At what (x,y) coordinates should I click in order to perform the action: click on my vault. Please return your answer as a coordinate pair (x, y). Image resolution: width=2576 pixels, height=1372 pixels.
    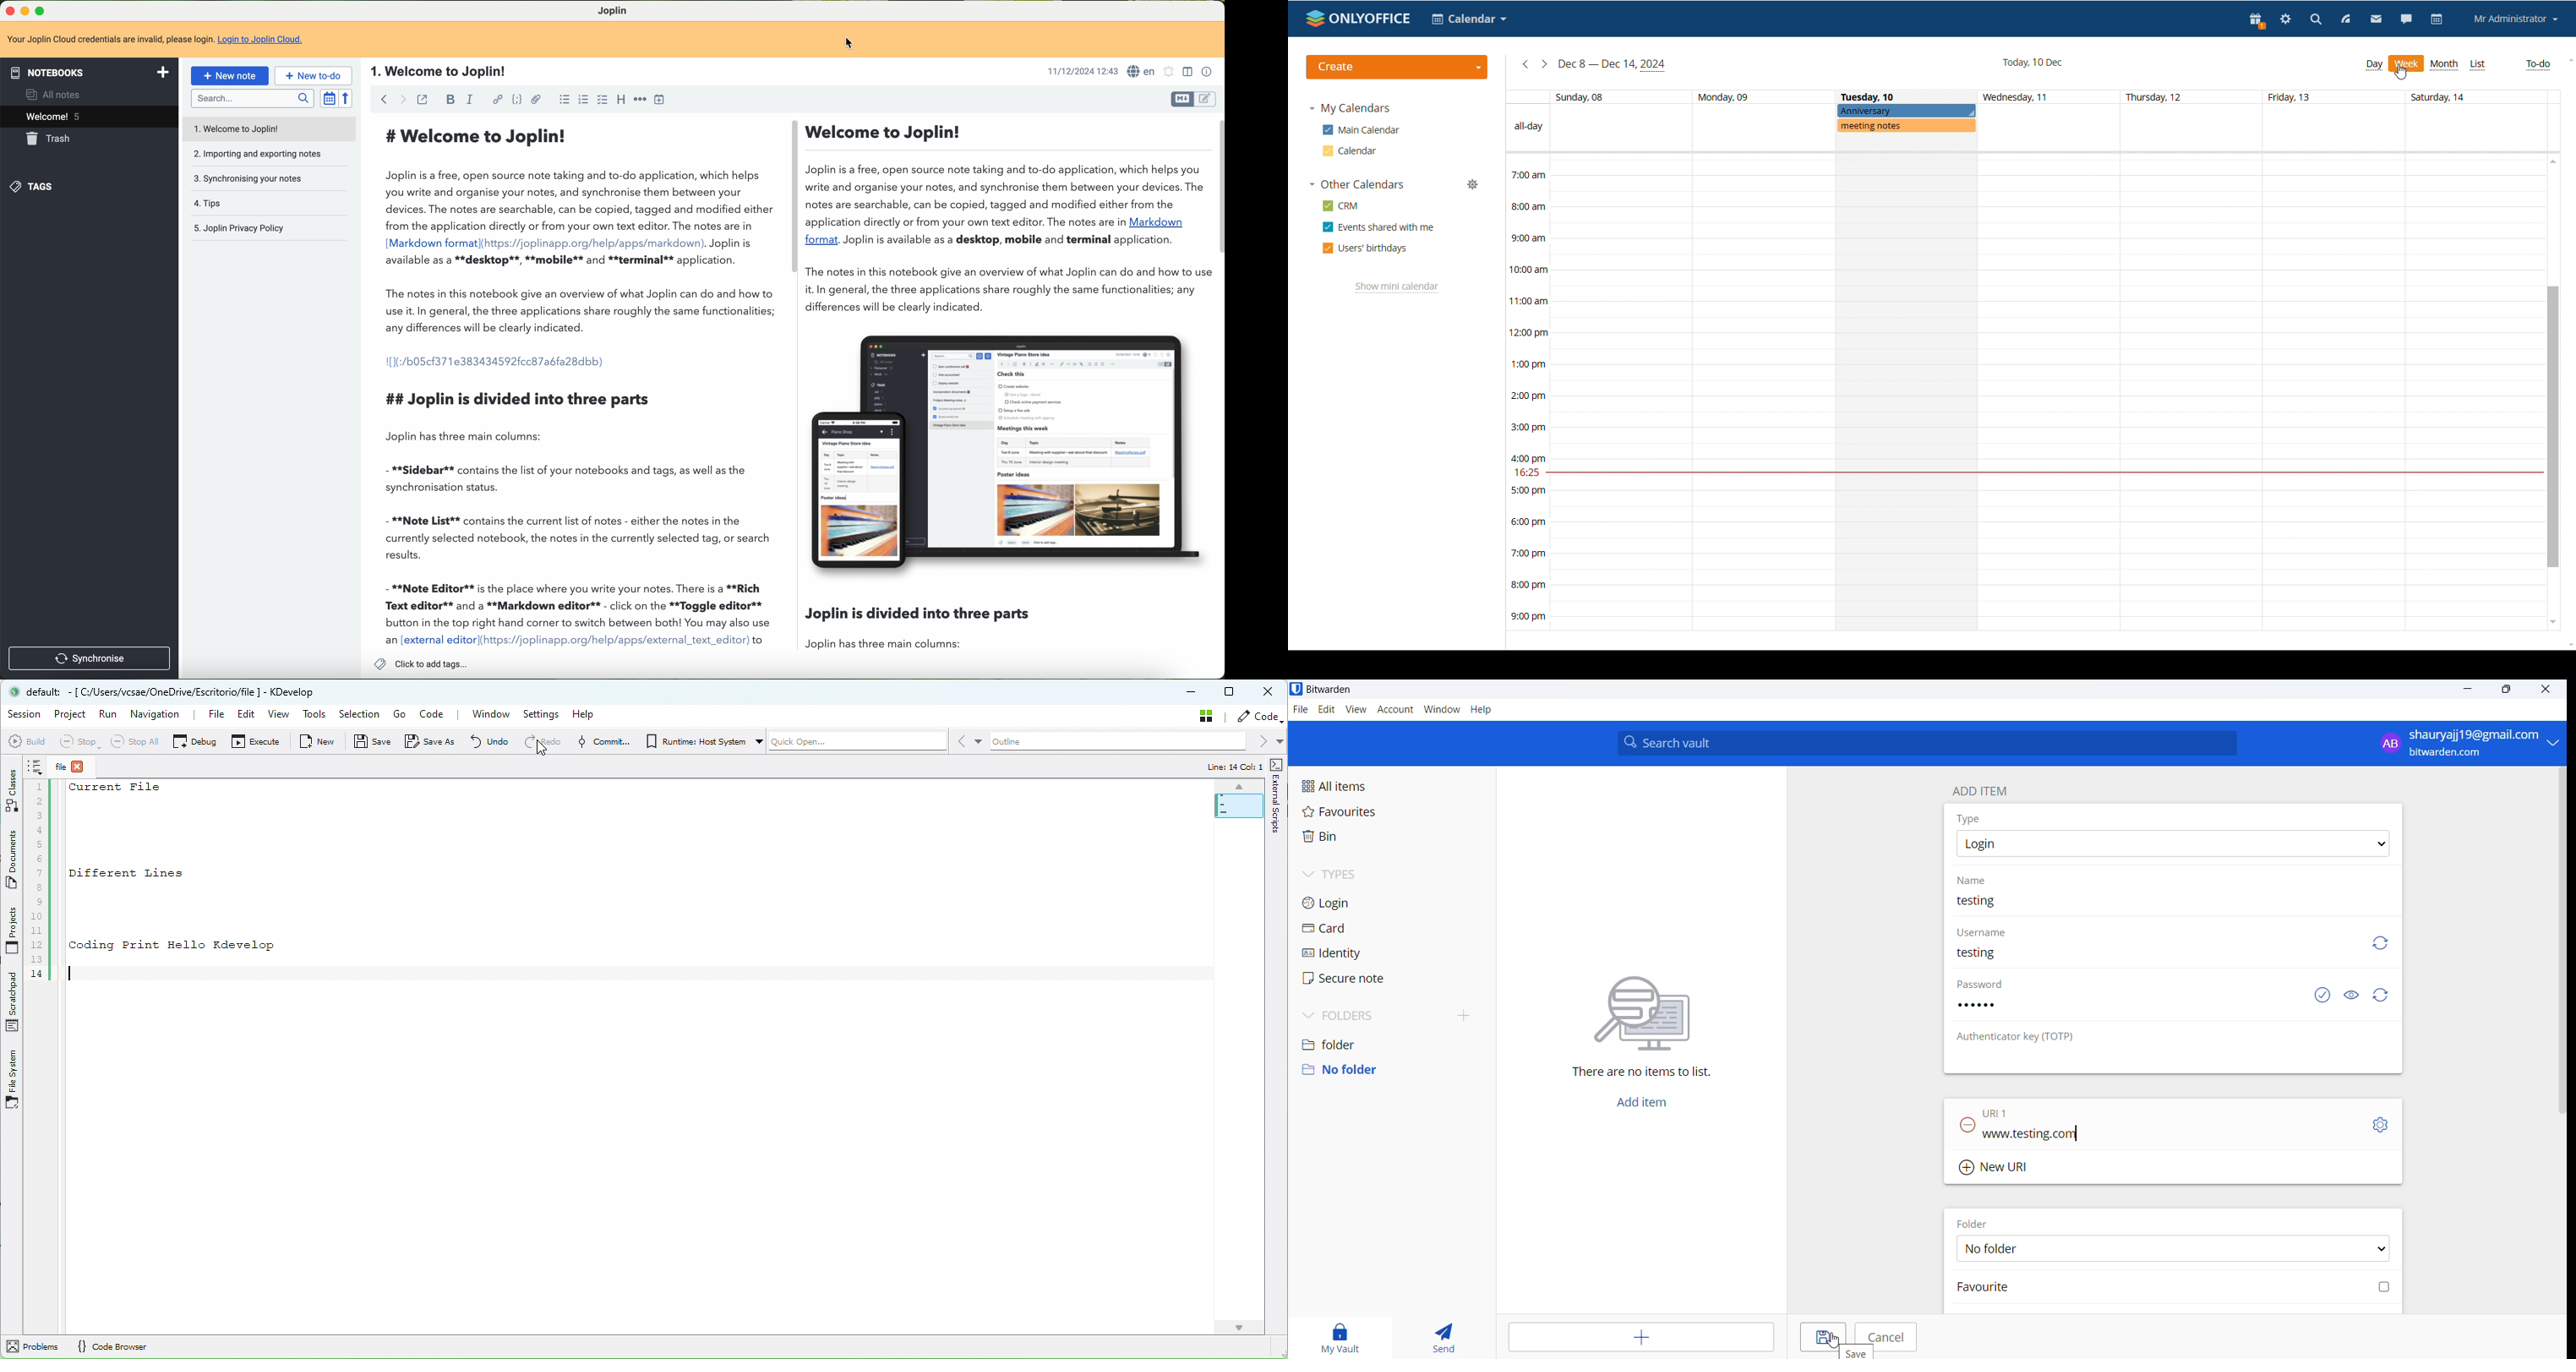
    Looking at the image, I should click on (1341, 1334).